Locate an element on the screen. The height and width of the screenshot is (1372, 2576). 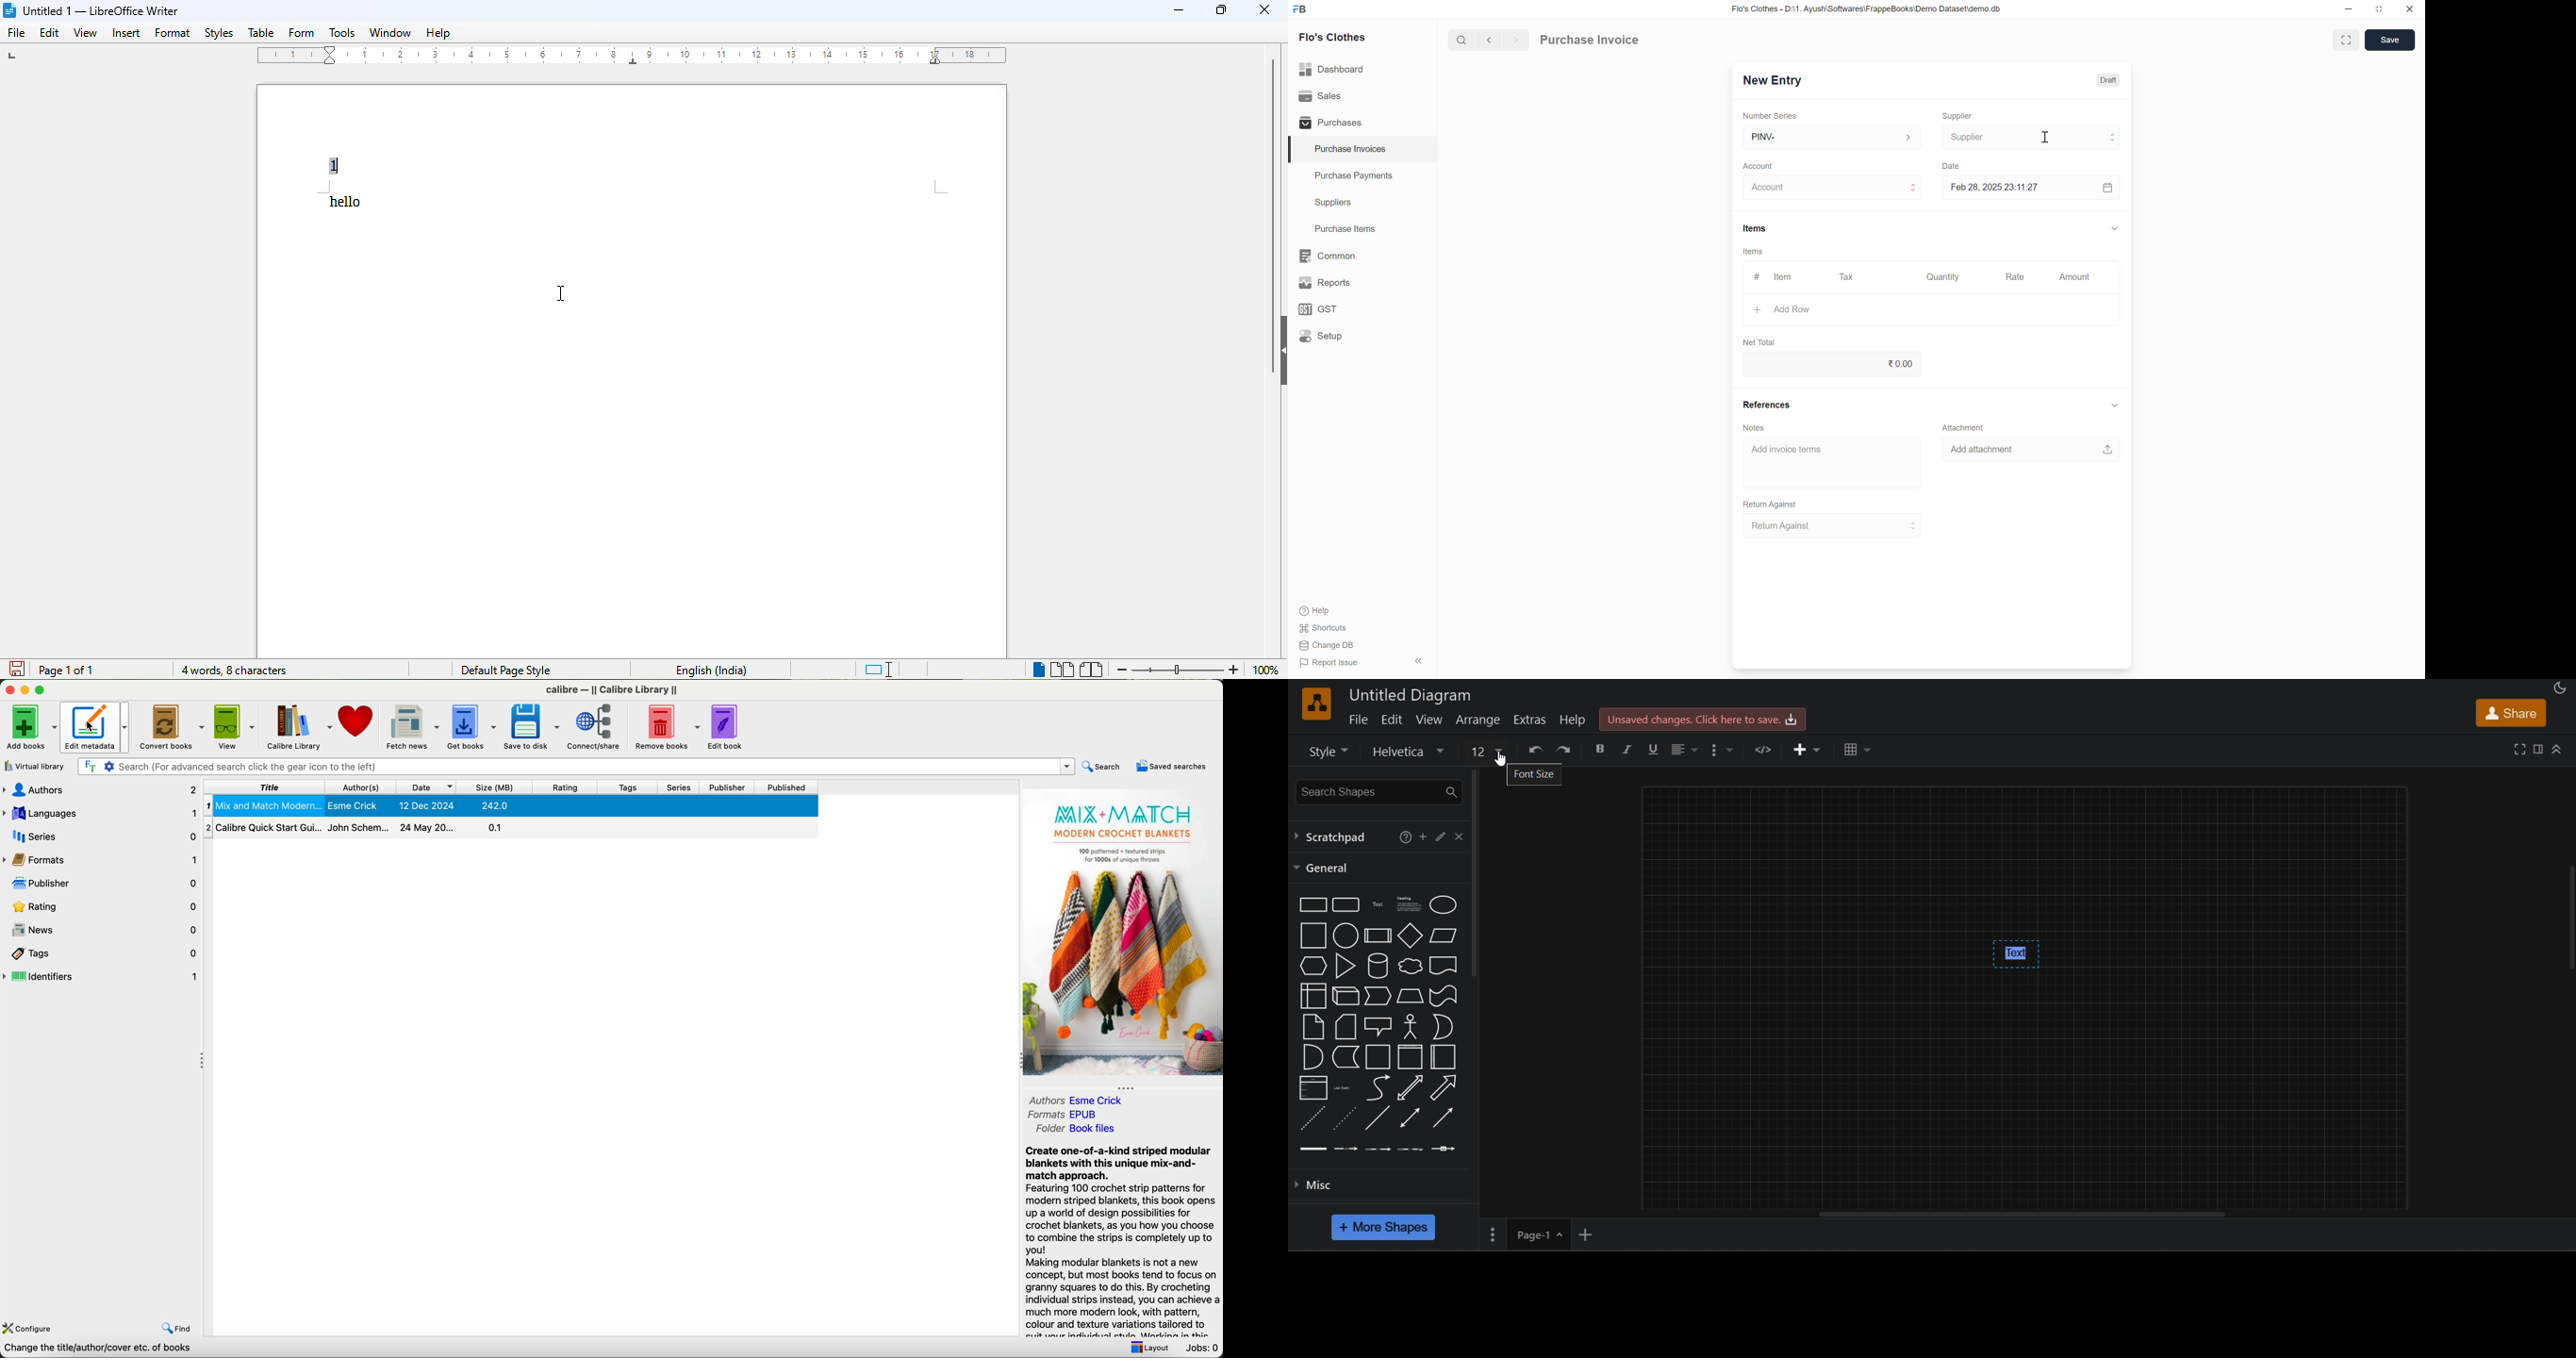
maximize is located at coordinates (43, 690).